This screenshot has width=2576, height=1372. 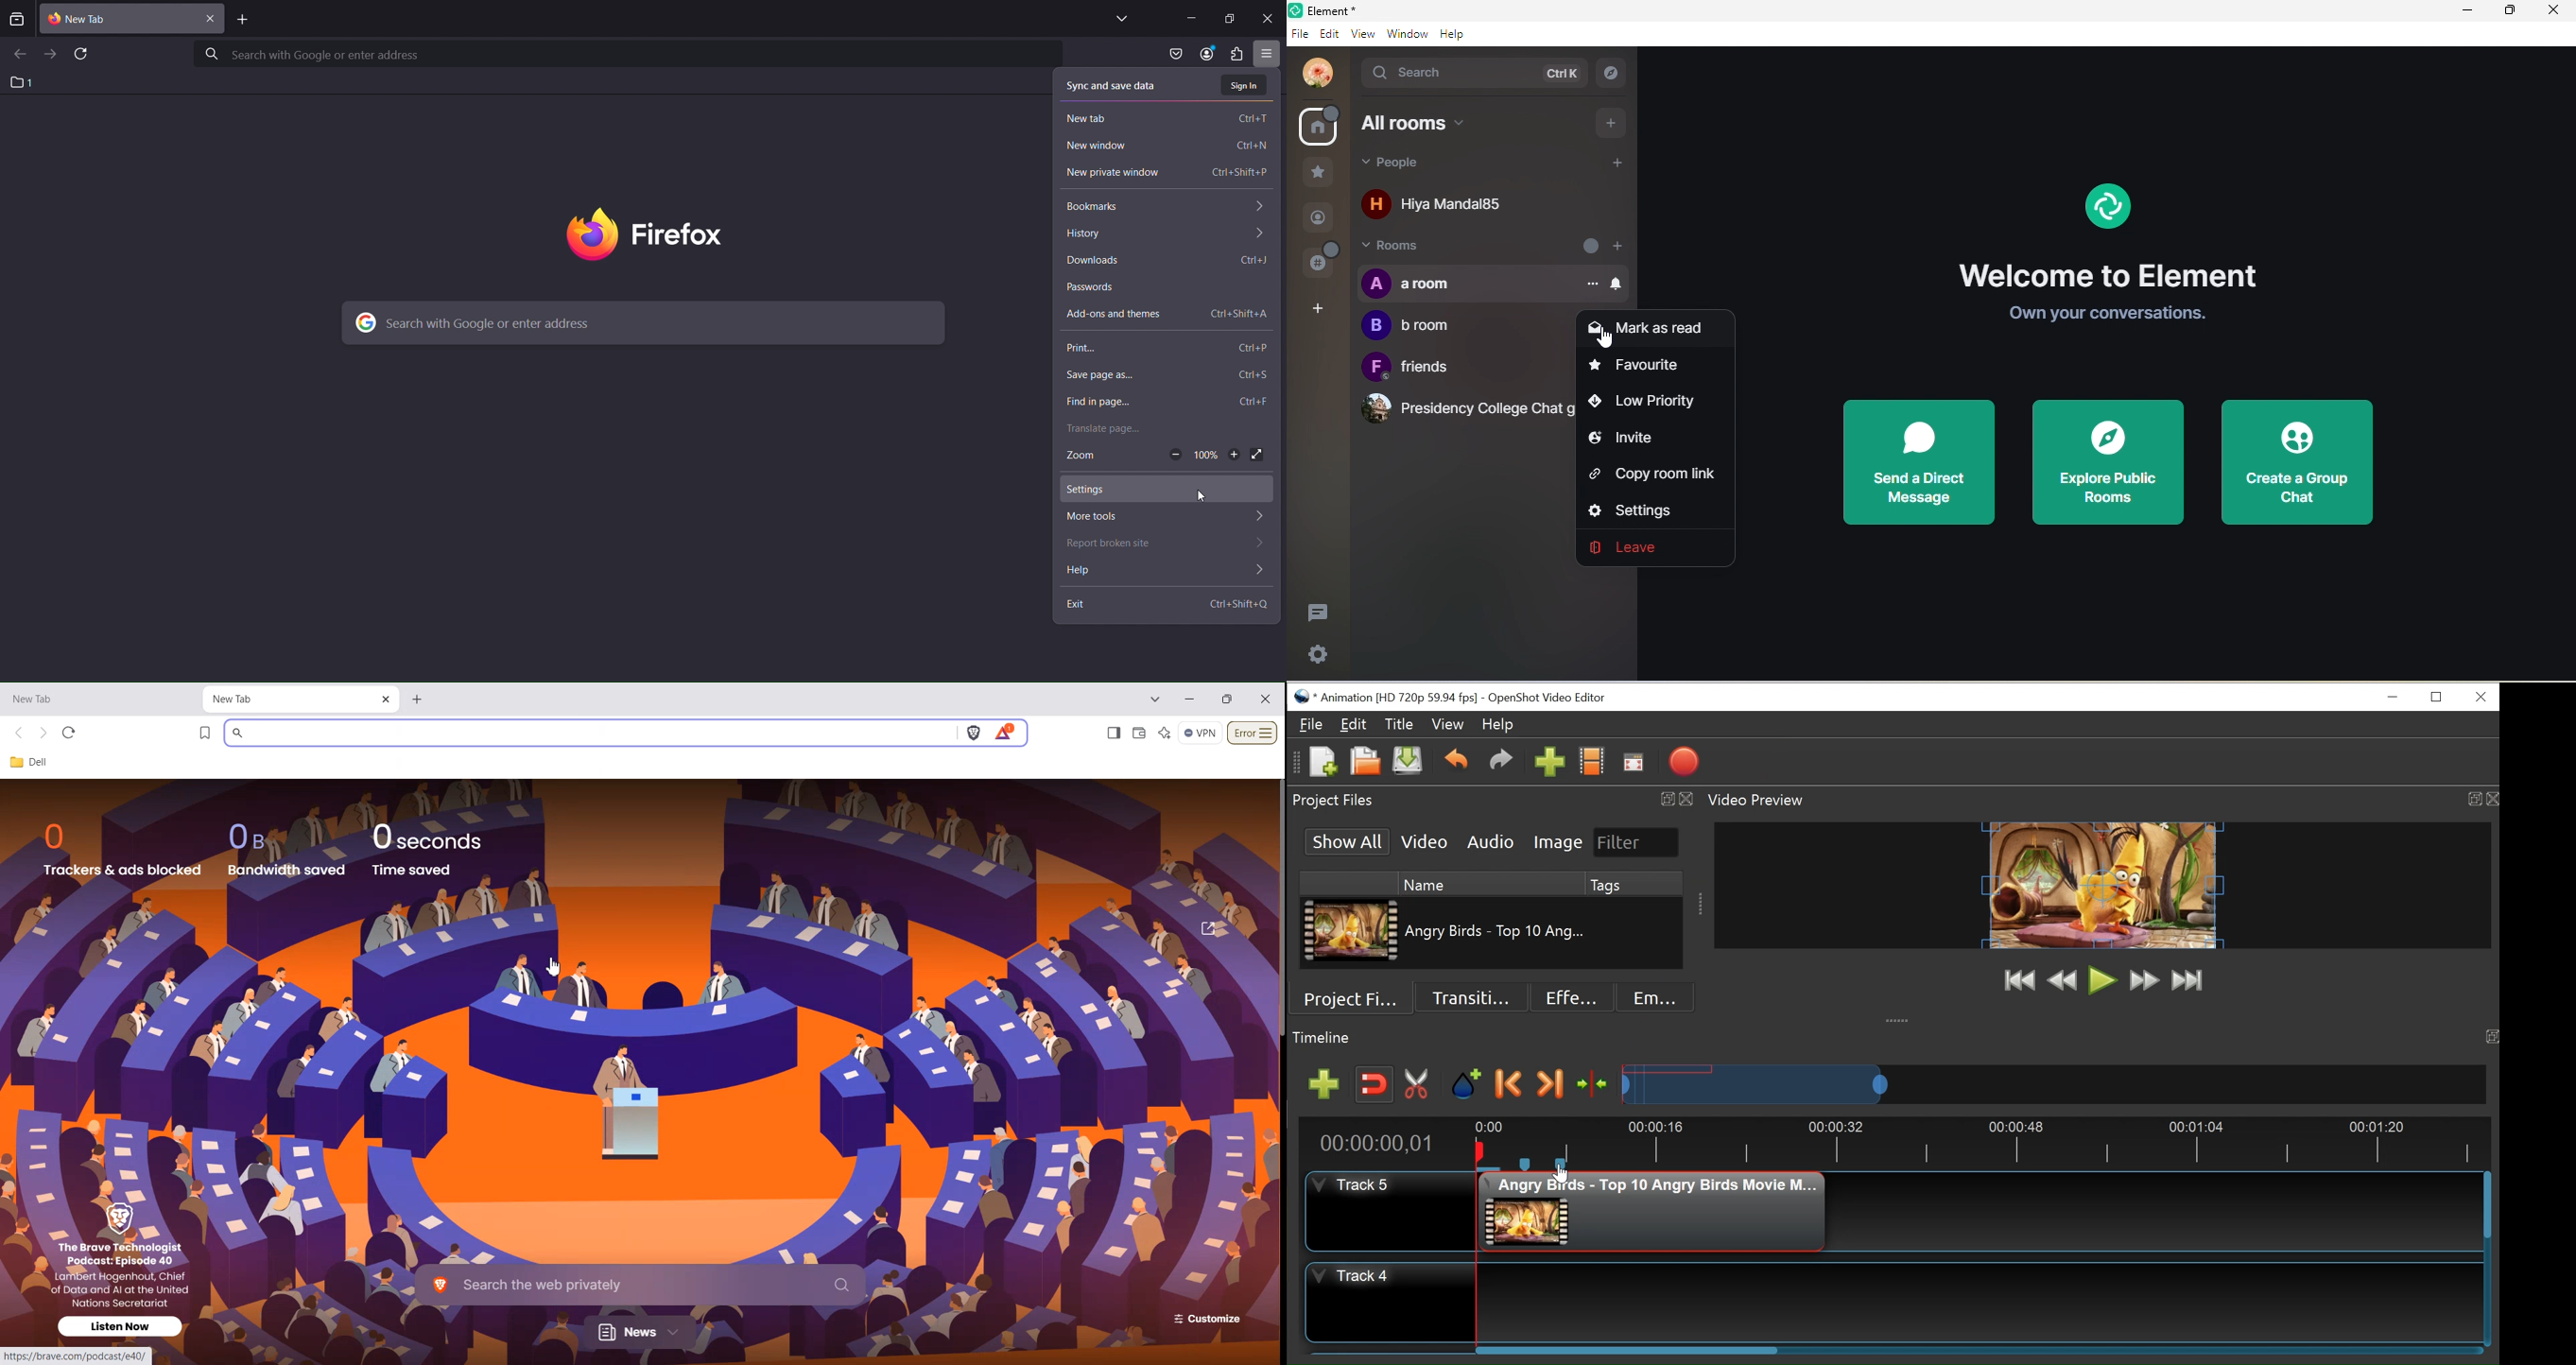 What do you see at coordinates (122, 1326) in the screenshot?
I see `Listen Now podcast` at bounding box center [122, 1326].